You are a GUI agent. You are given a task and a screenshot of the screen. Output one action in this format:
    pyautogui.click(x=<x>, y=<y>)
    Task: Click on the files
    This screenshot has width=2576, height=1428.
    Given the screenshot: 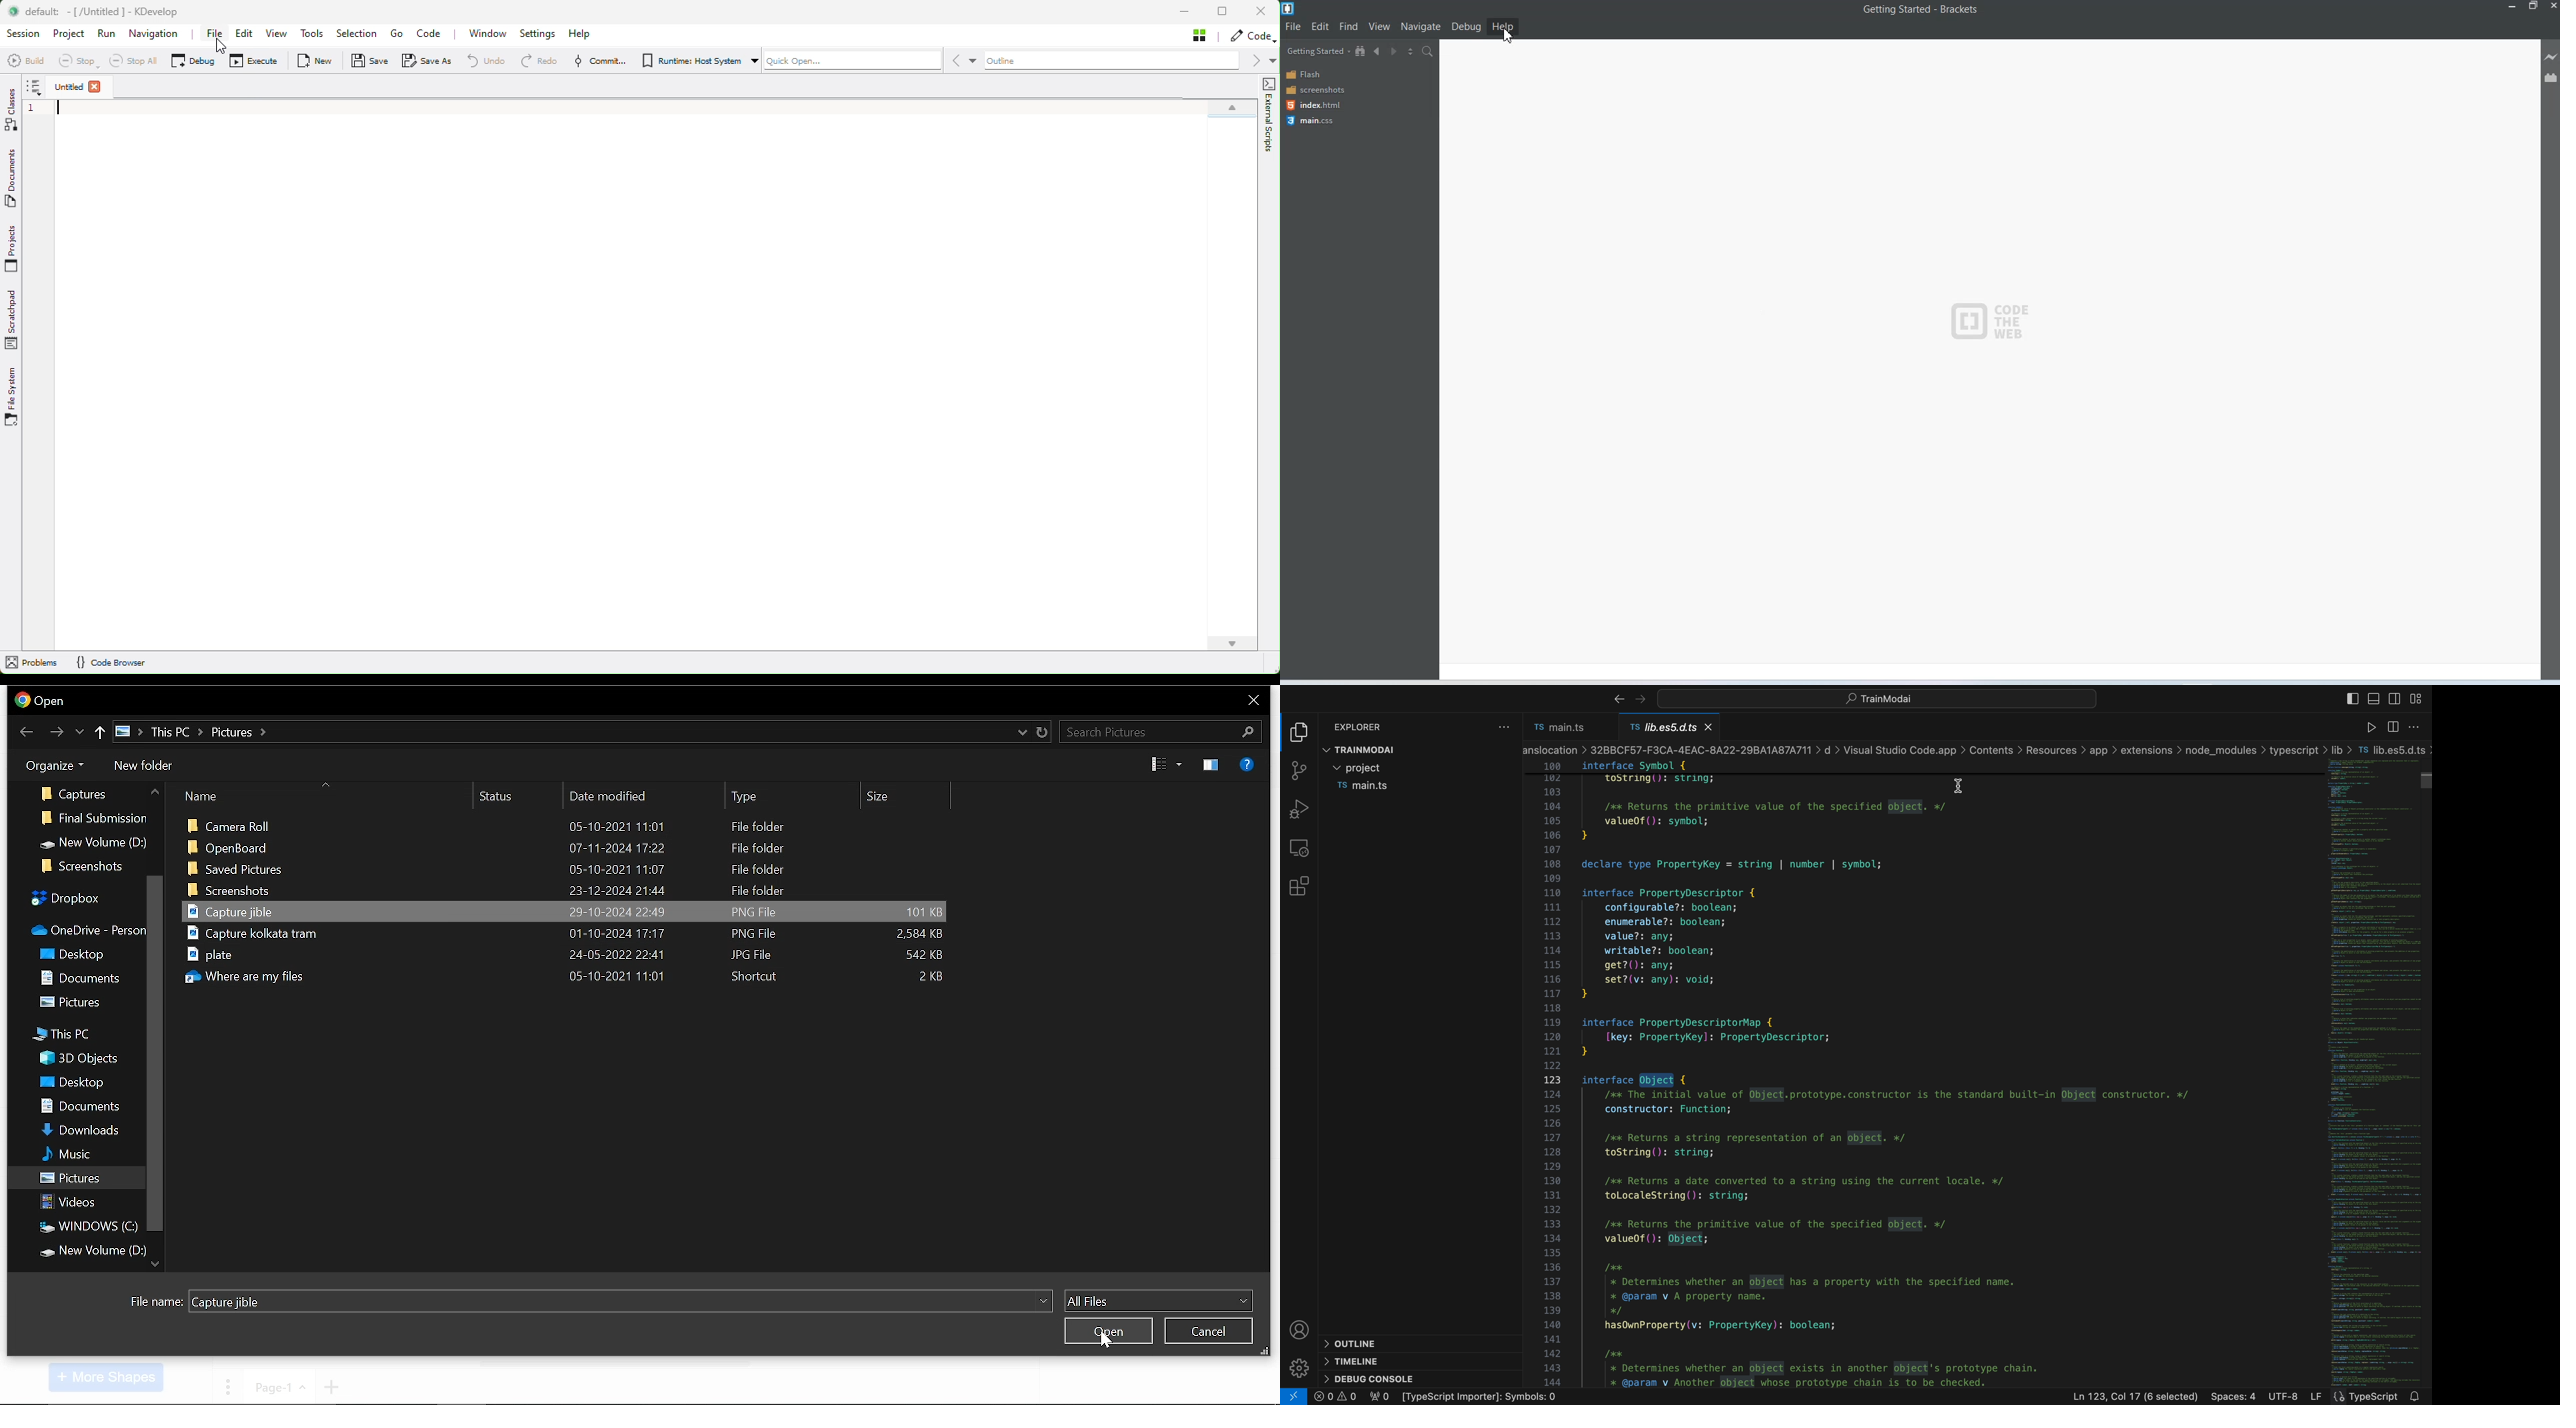 What is the action you would take?
    pyautogui.click(x=566, y=936)
    